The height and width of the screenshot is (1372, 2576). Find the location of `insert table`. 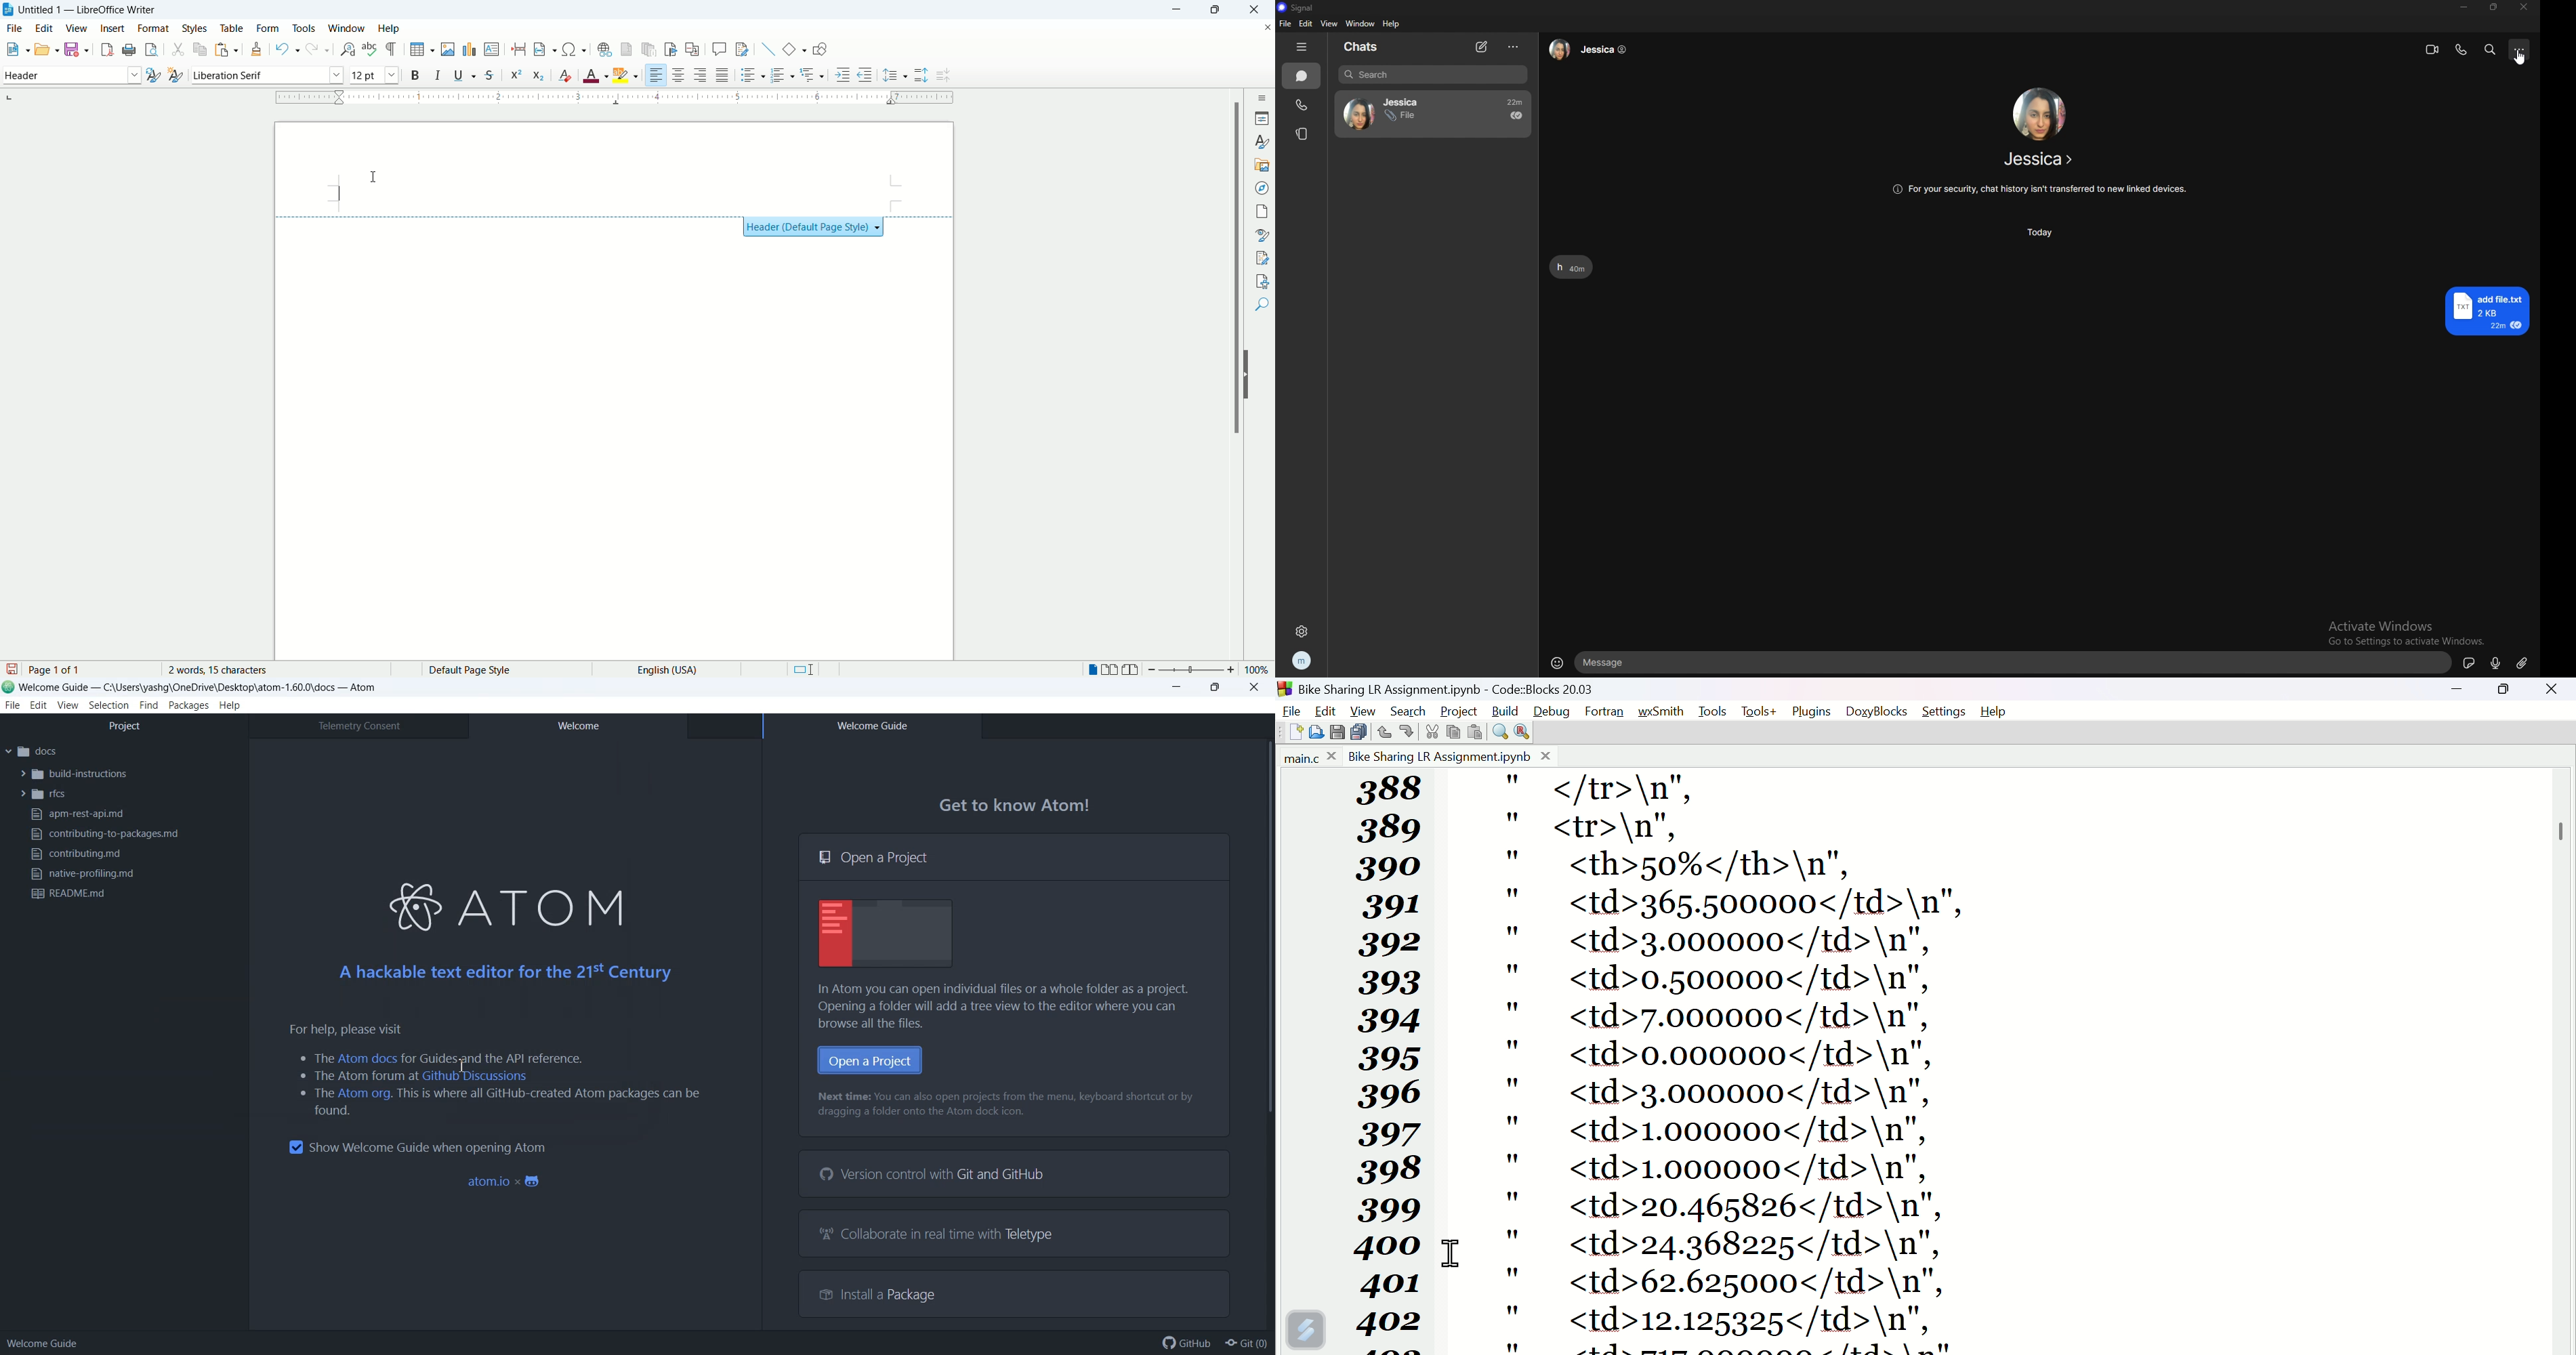

insert table is located at coordinates (422, 50).